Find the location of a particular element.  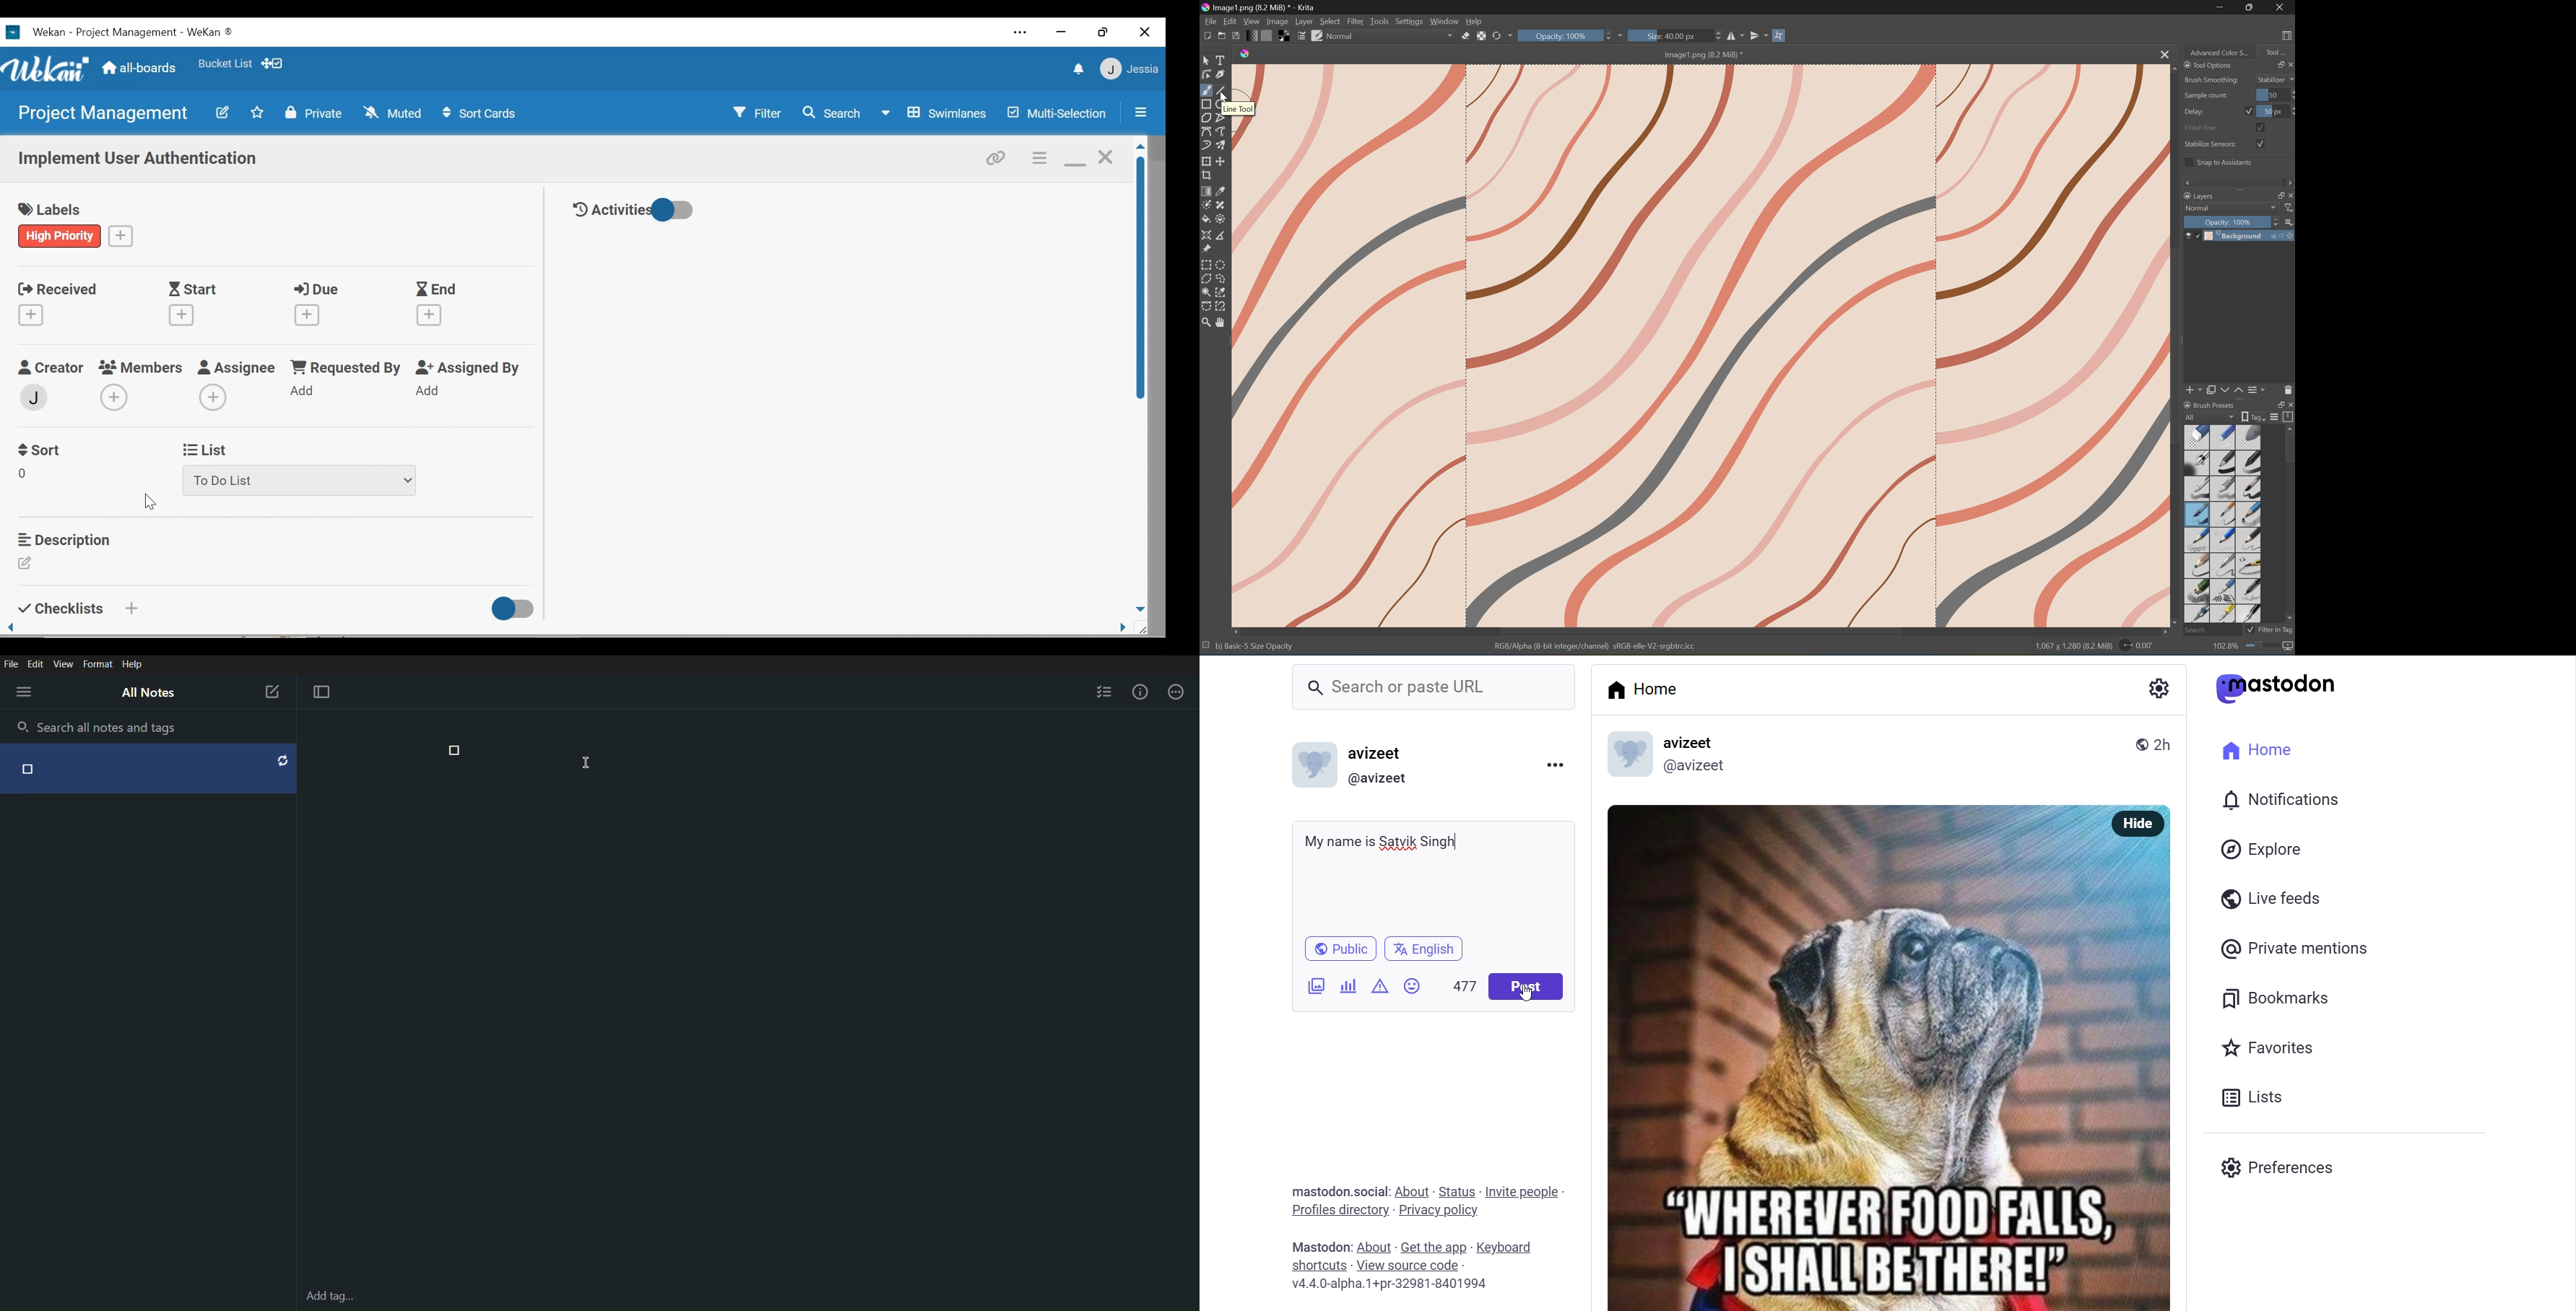

Opacity: 100% is located at coordinates (2229, 222).